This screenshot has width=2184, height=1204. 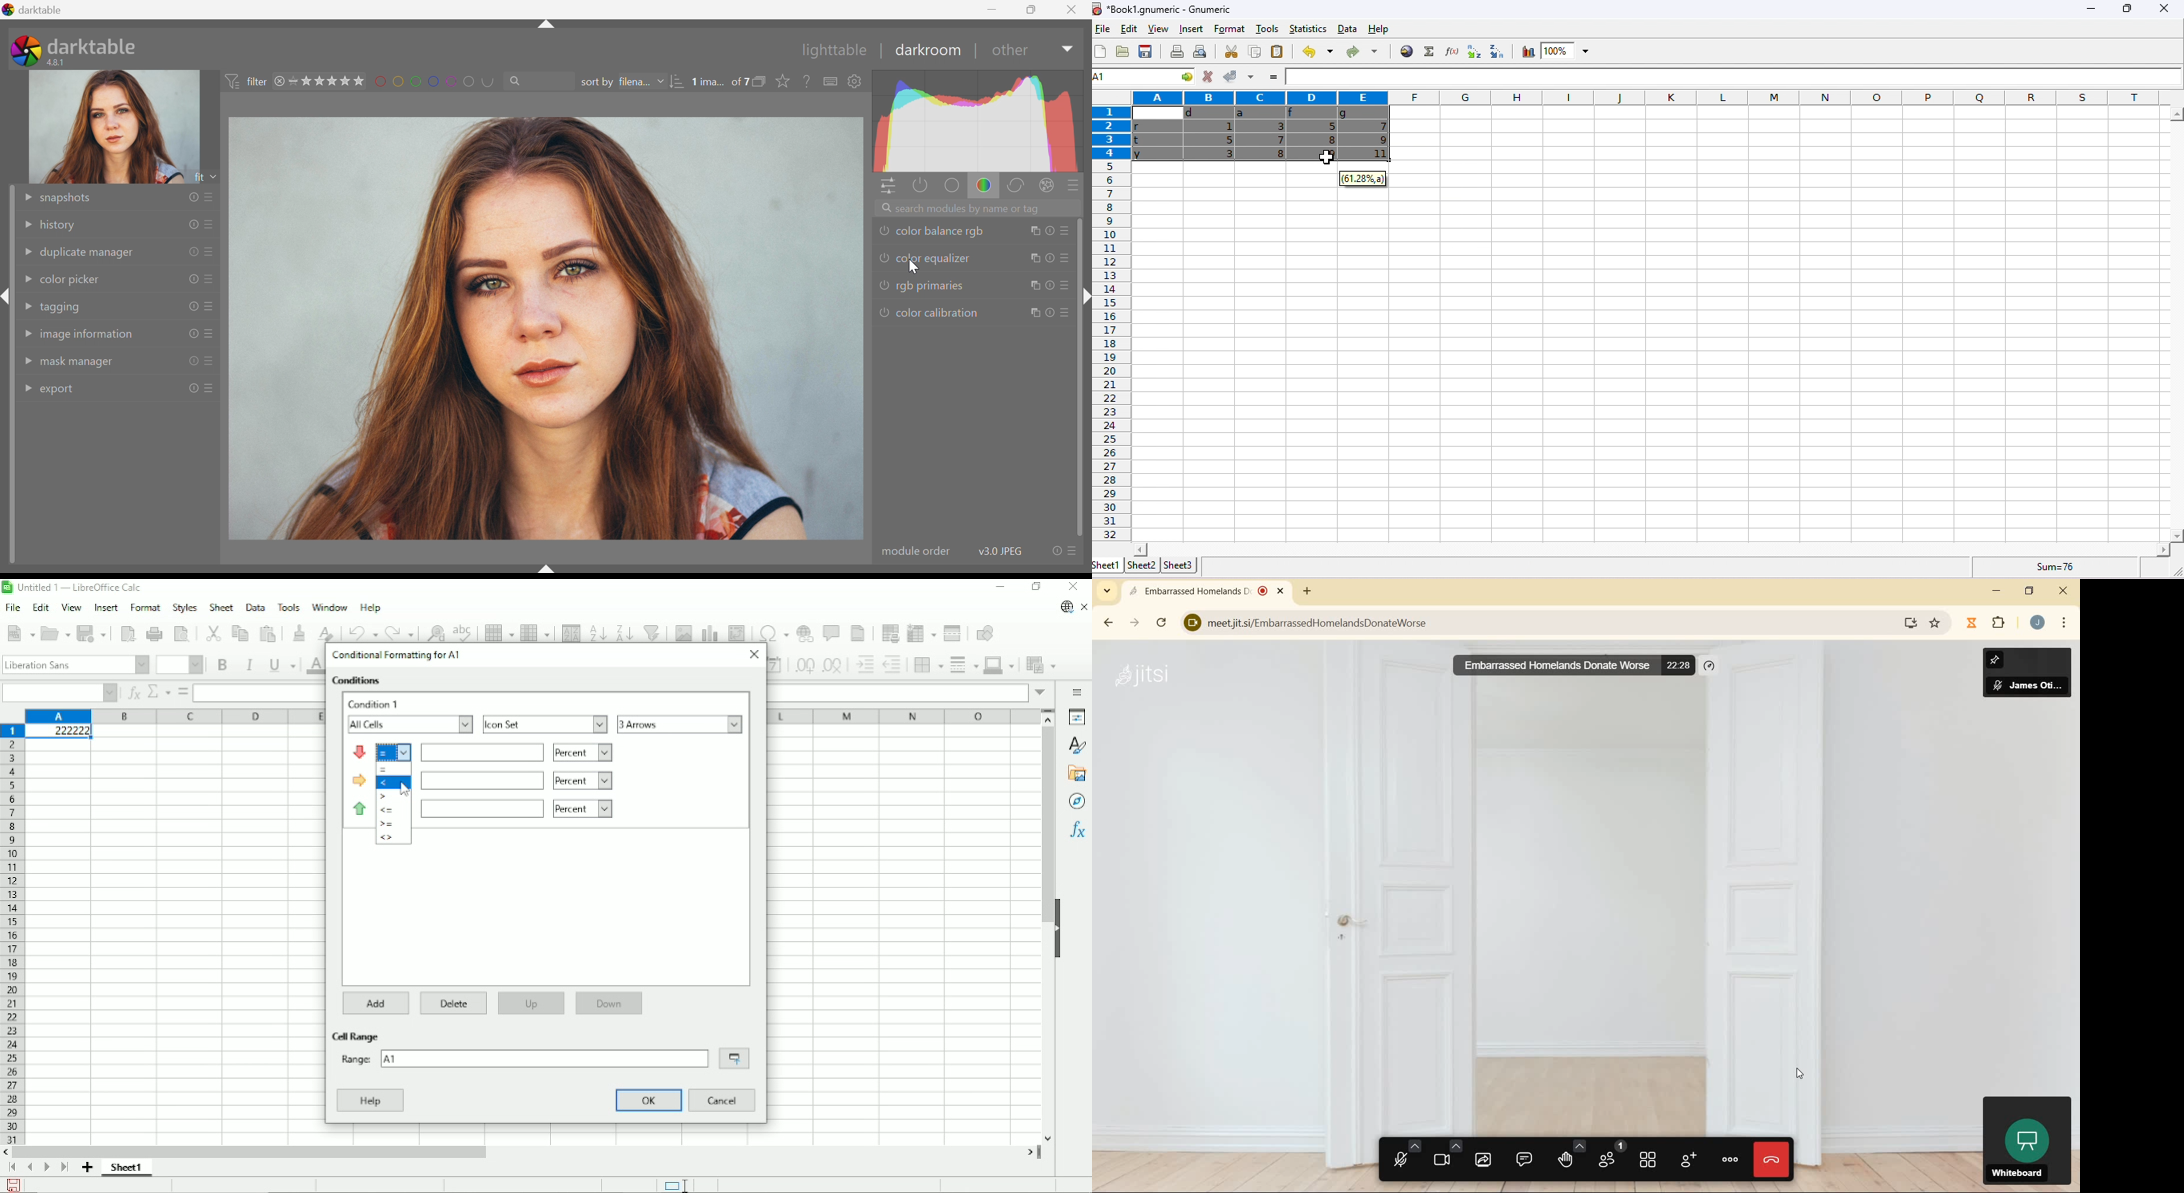 What do you see at coordinates (951, 186) in the screenshot?
I see `base` at bounding box center [951, 186].